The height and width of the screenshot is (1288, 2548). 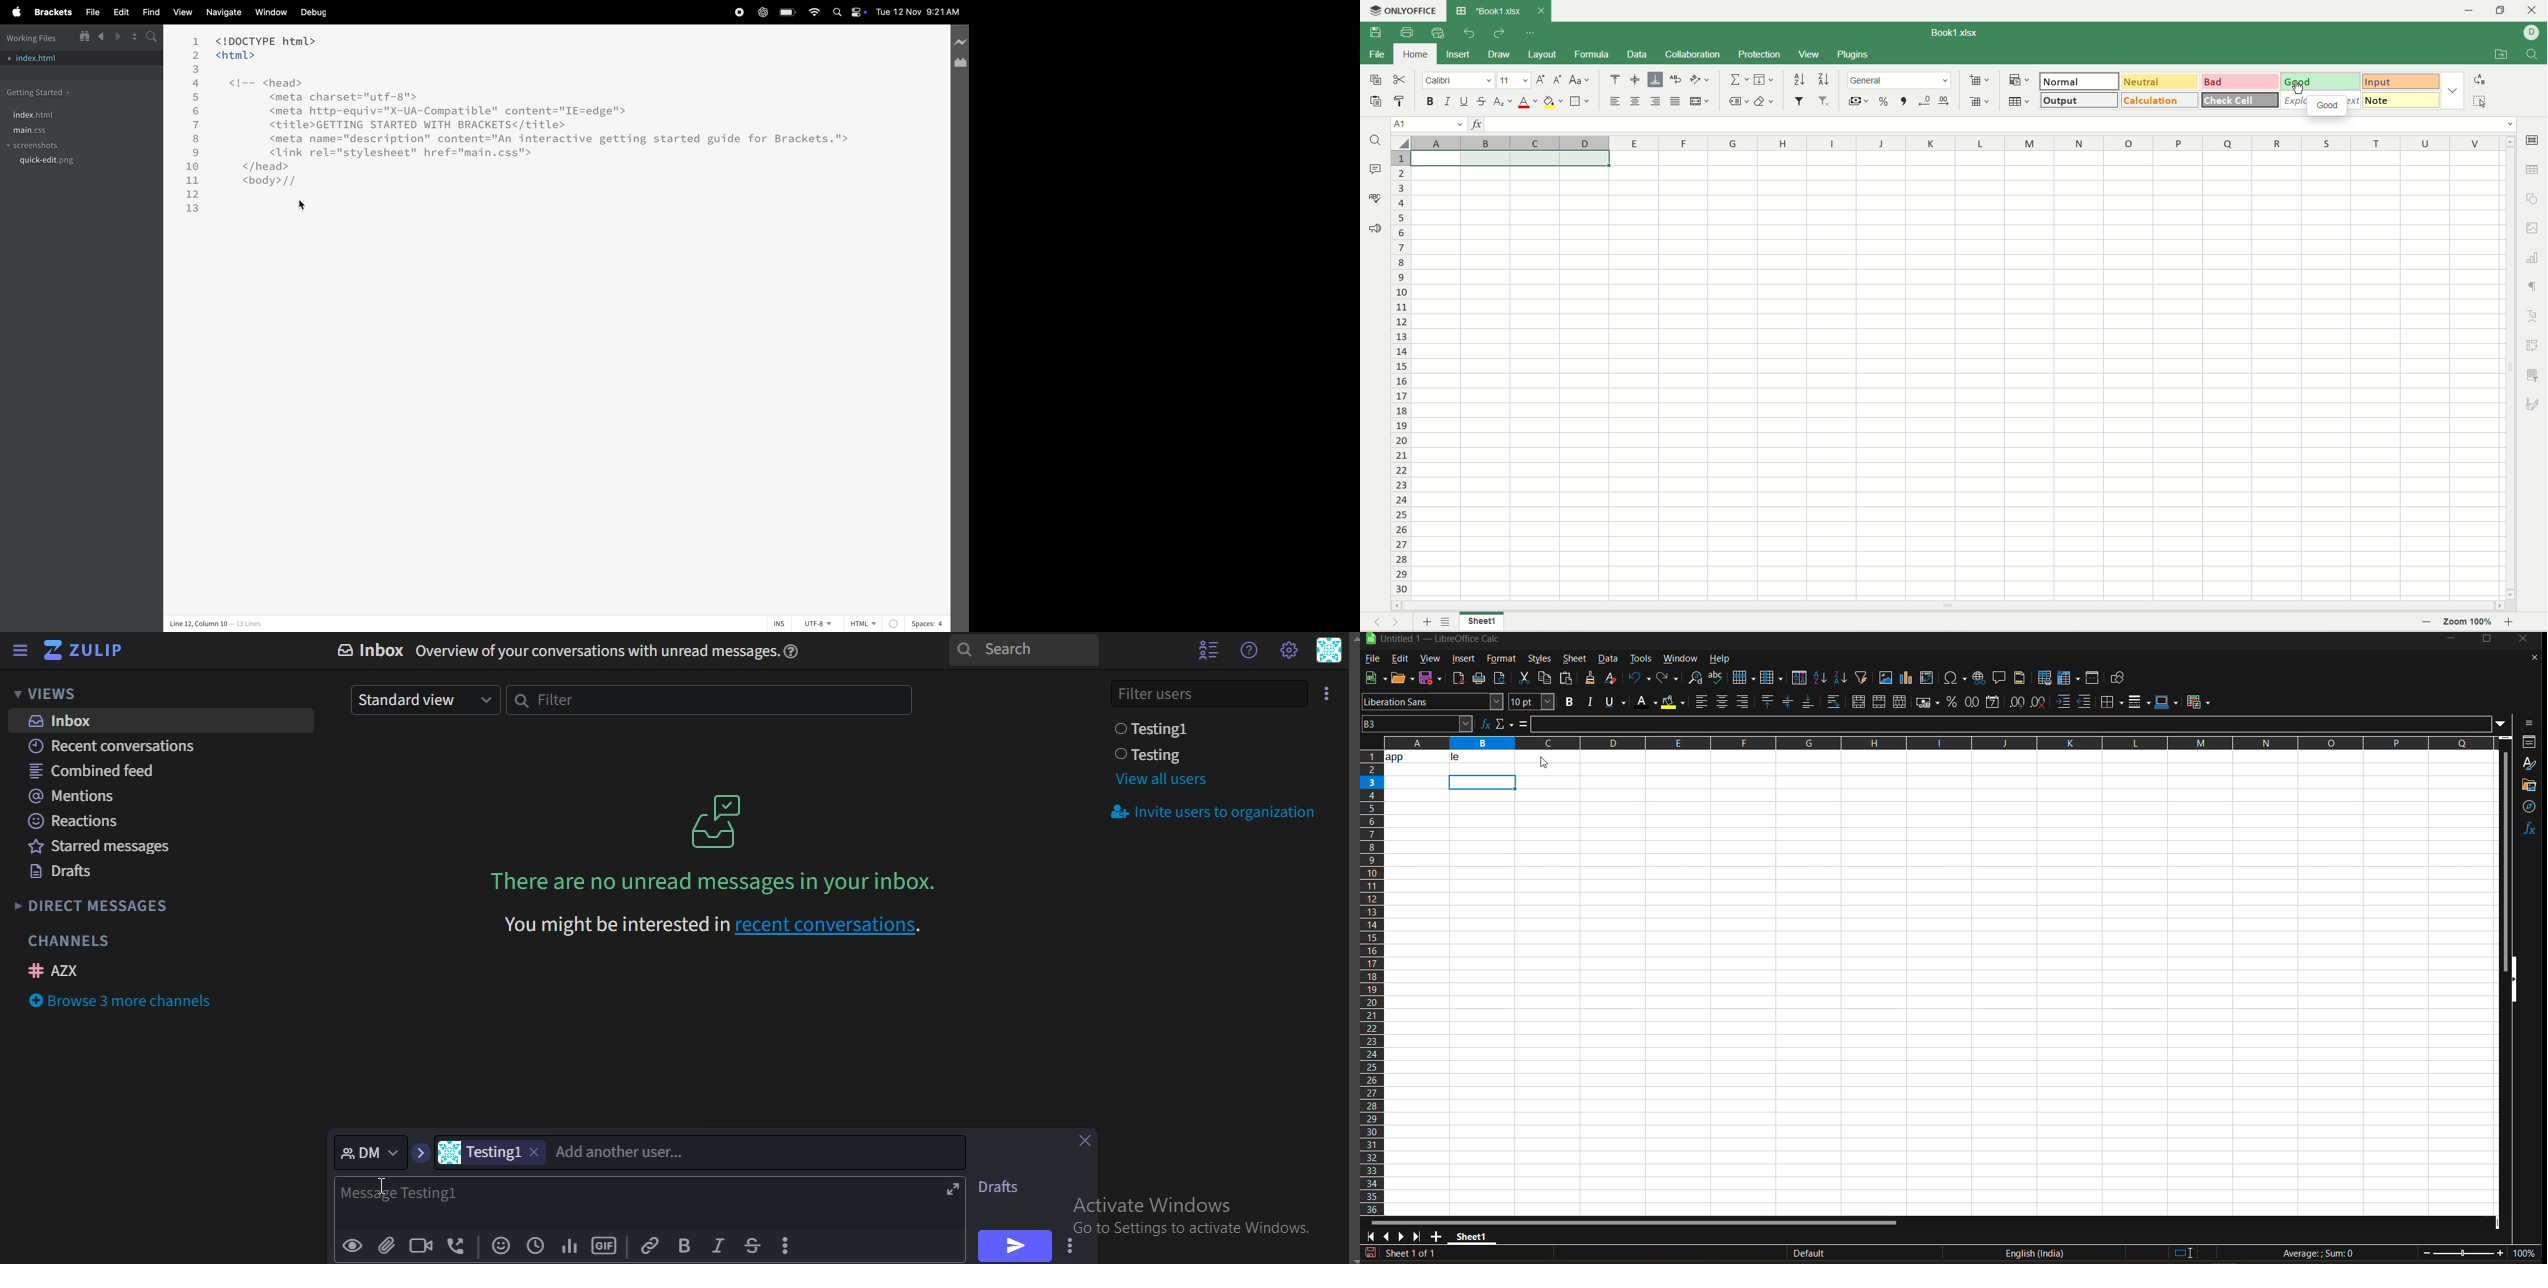 I want to click on justified, so click(x=1676, y=102).